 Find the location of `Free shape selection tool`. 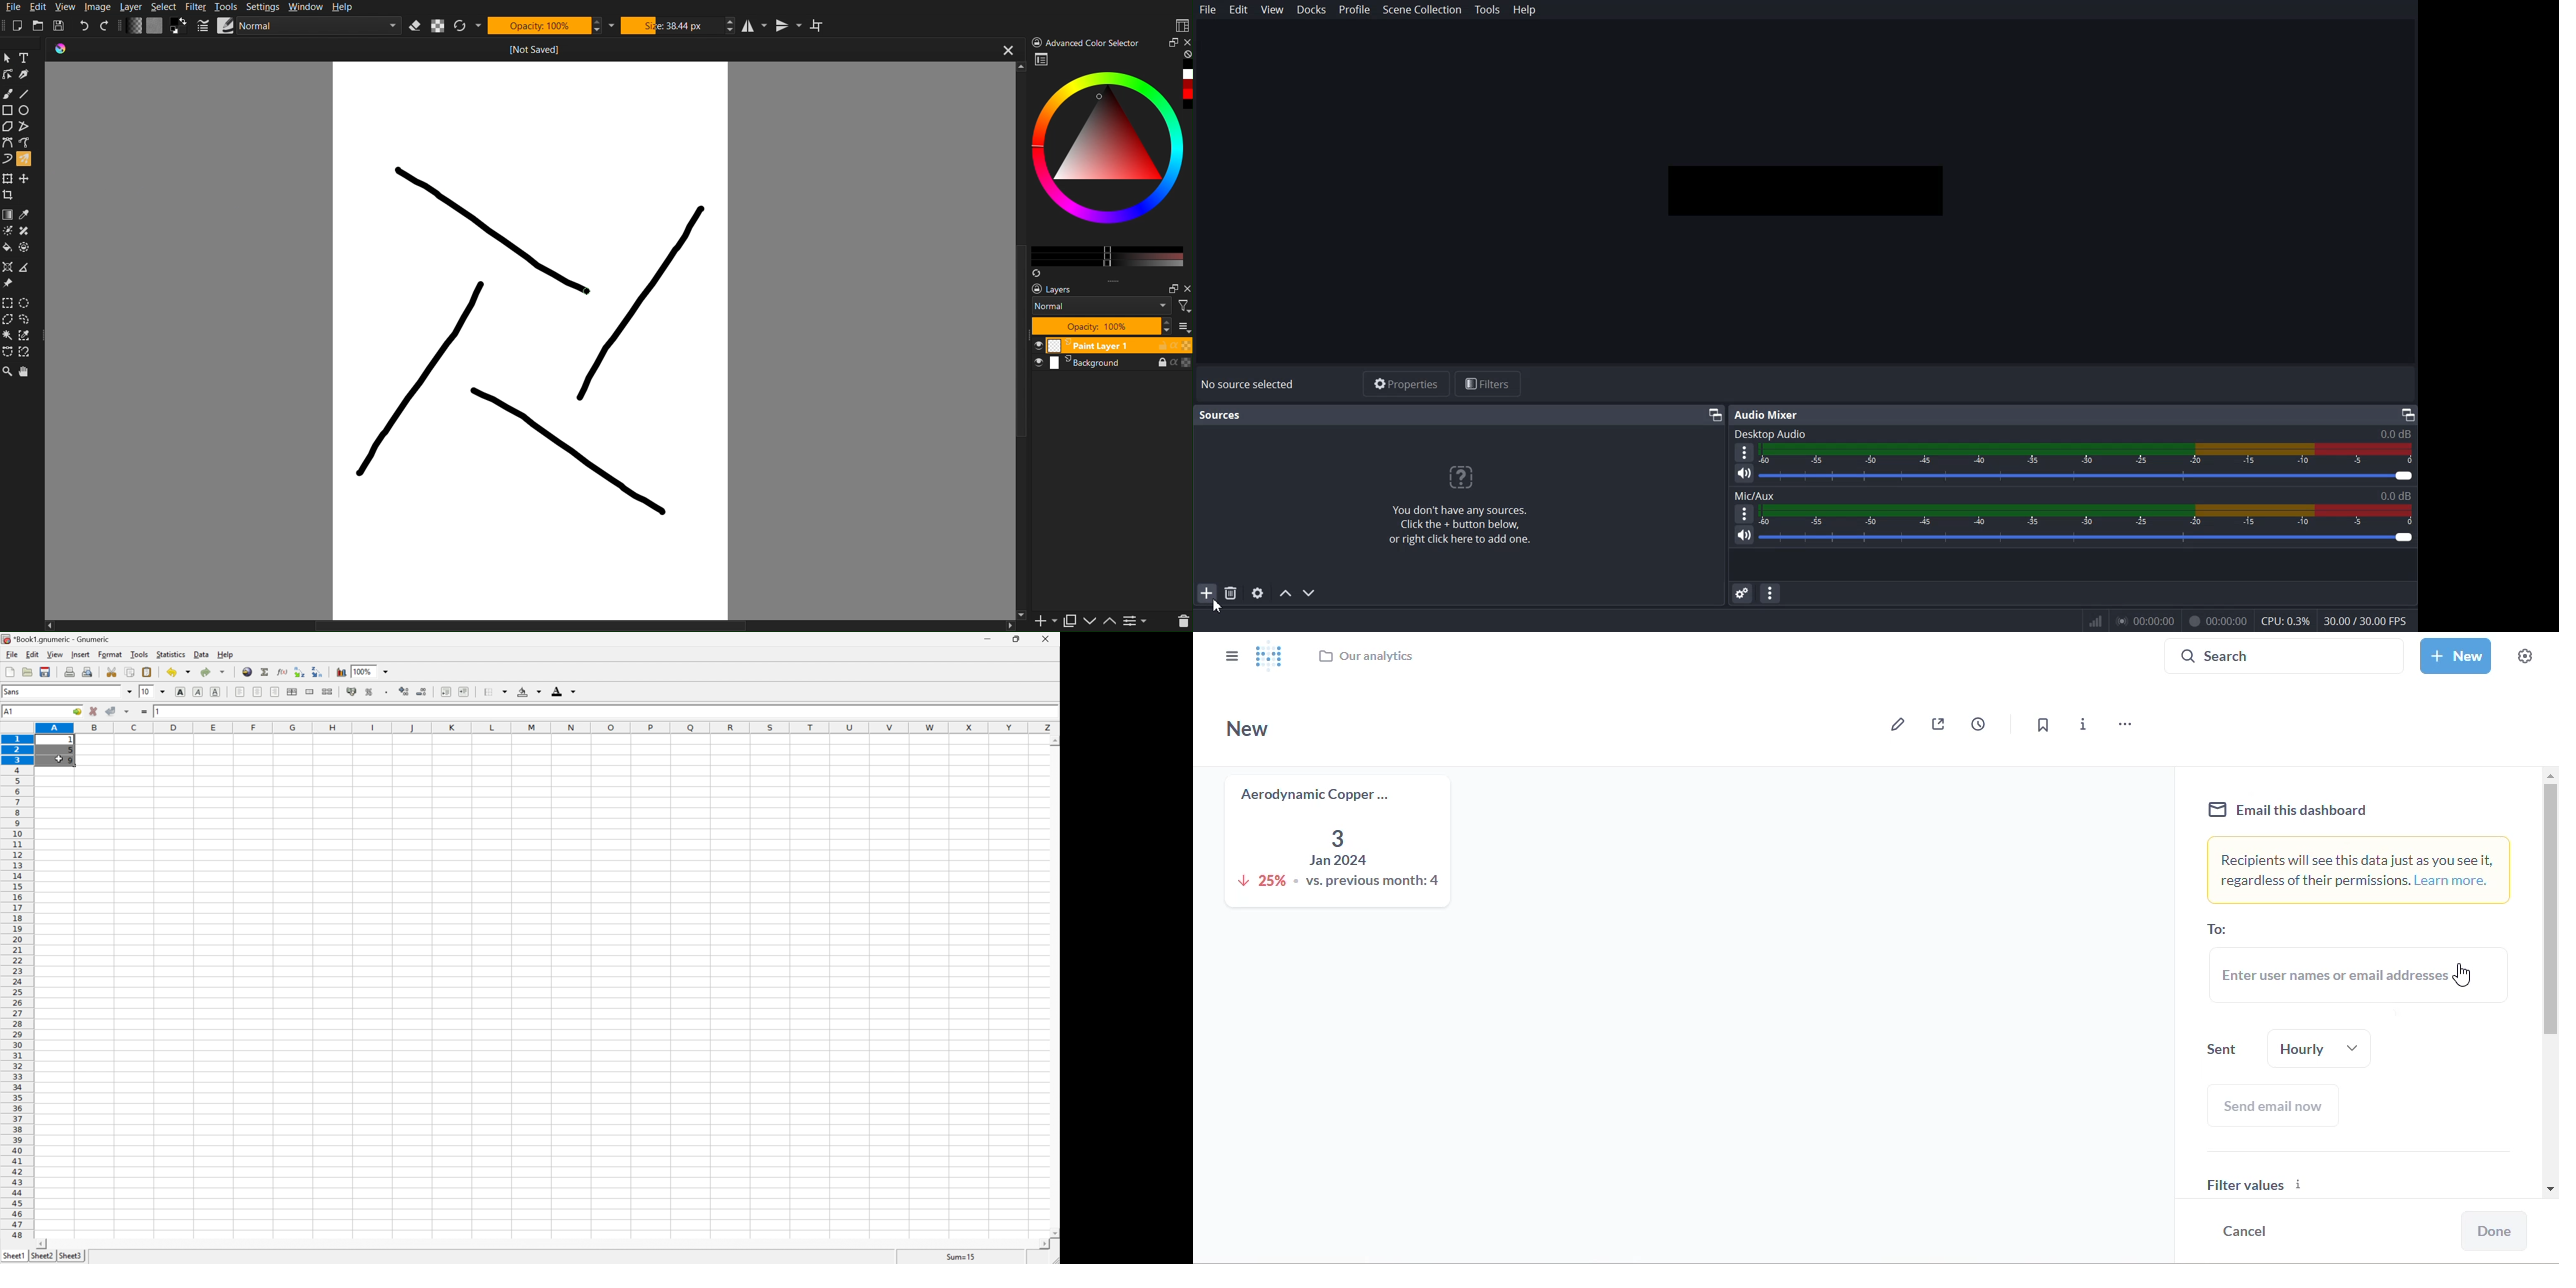

Free shape selection tool is located at coordinates (29, 319).